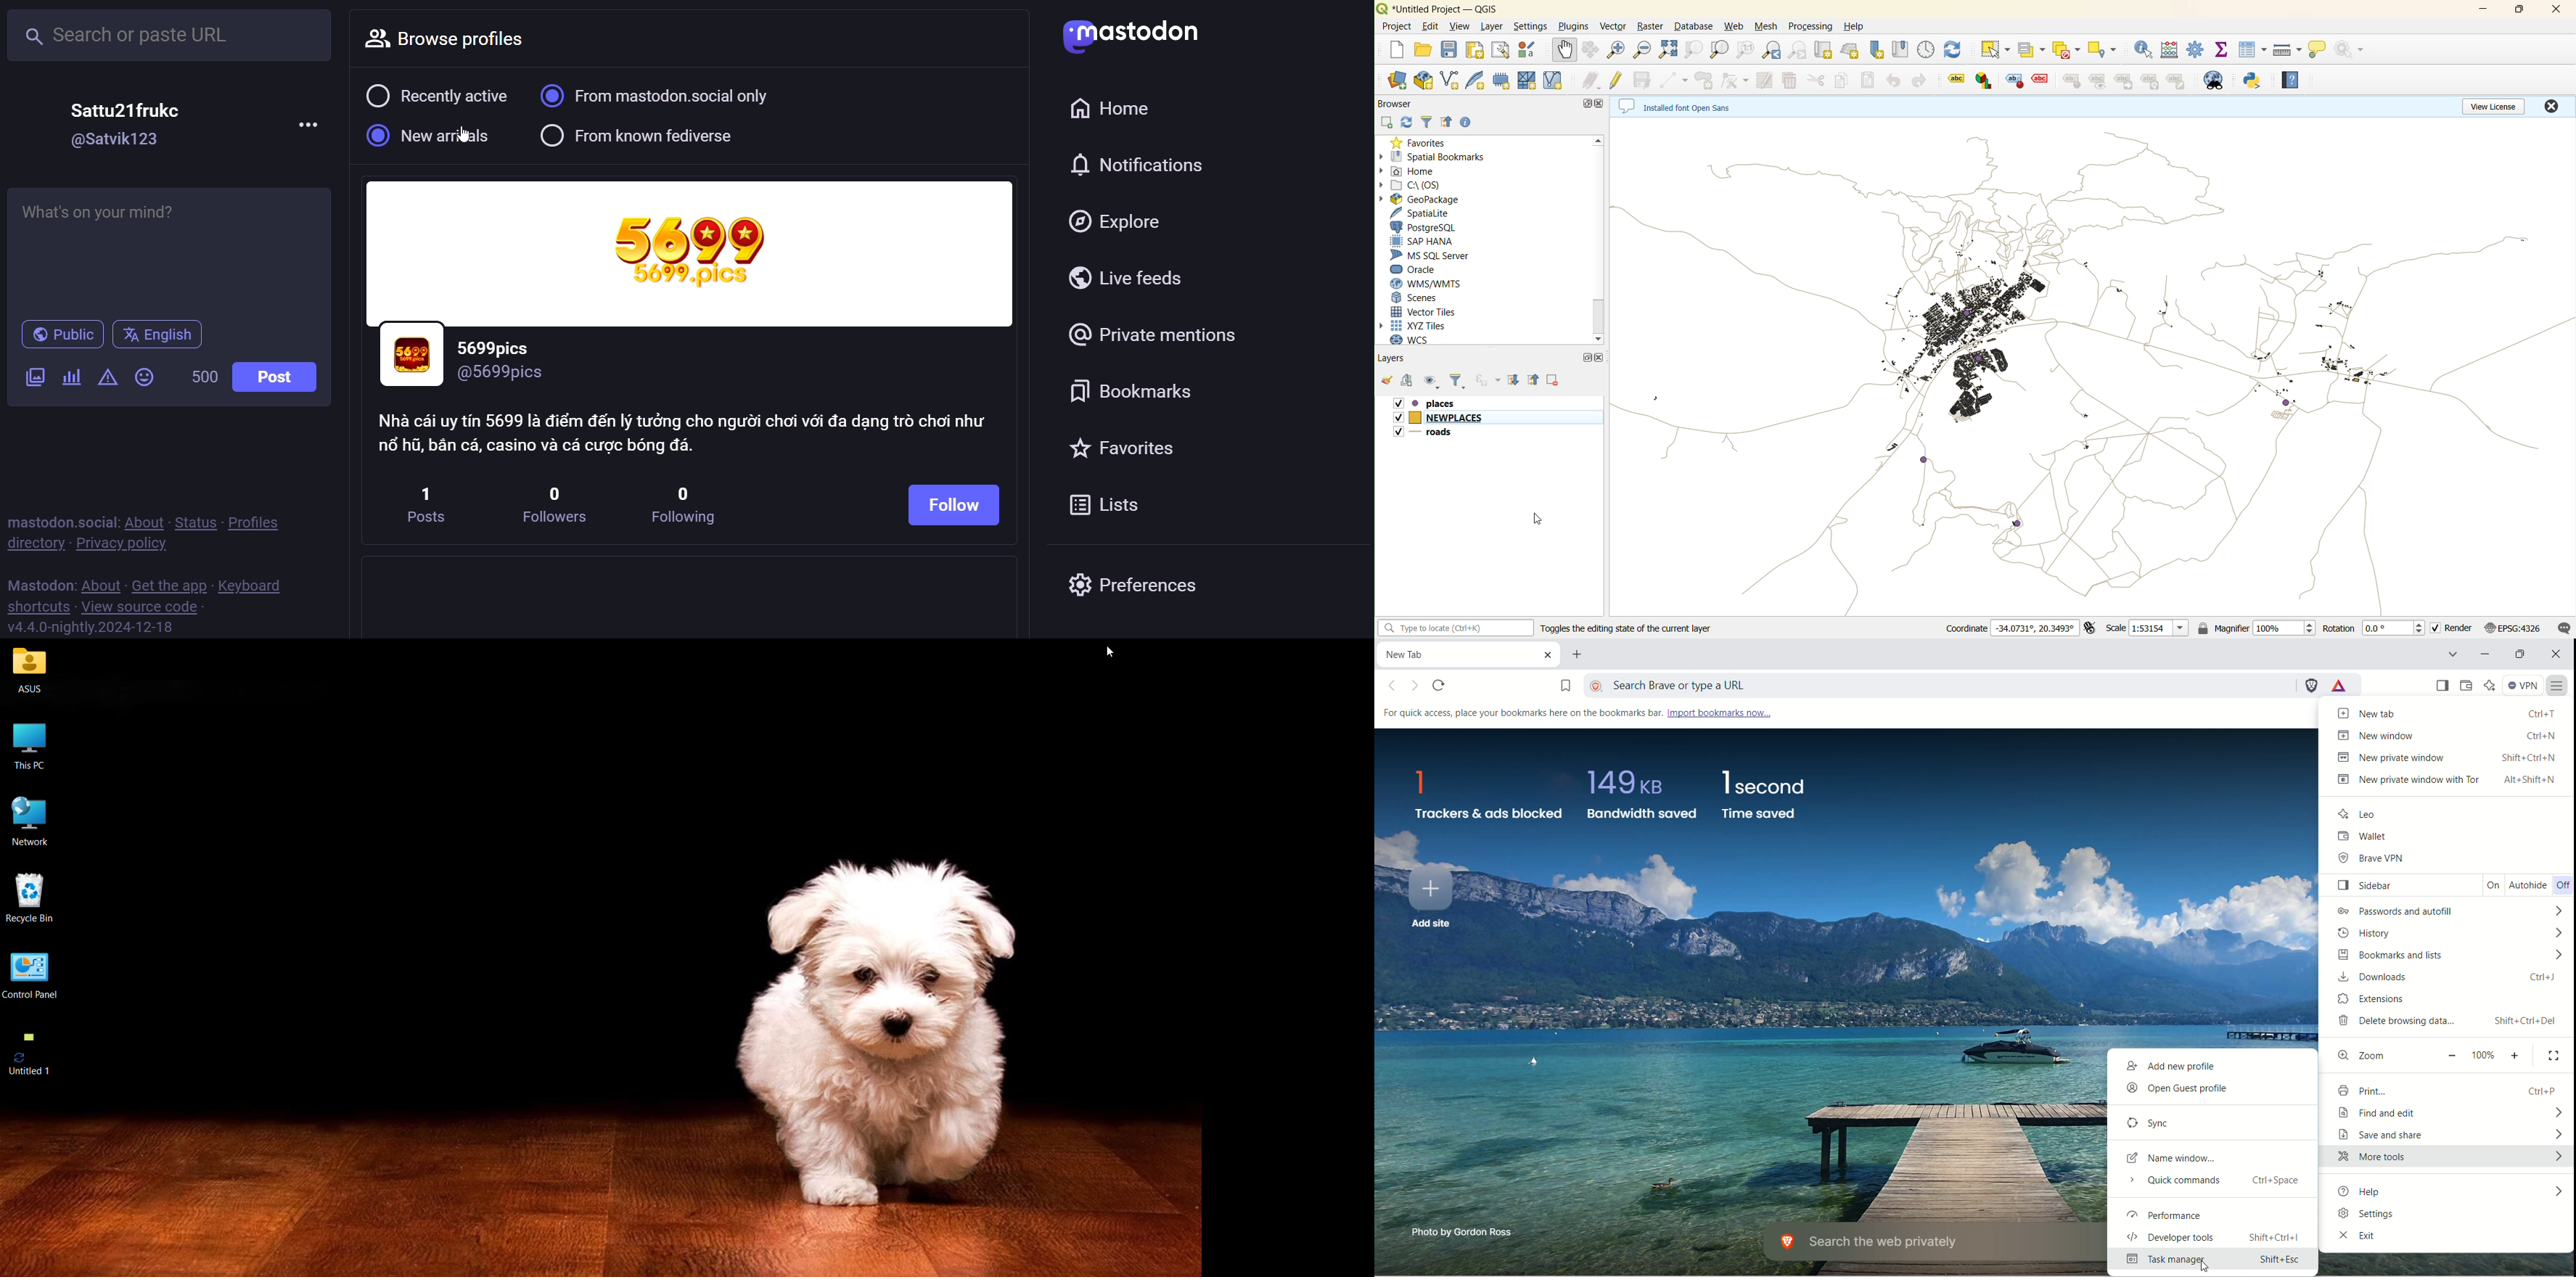 This screenshot has width=2576, height=1288. I want to click on maximize, so click(1584, 104).